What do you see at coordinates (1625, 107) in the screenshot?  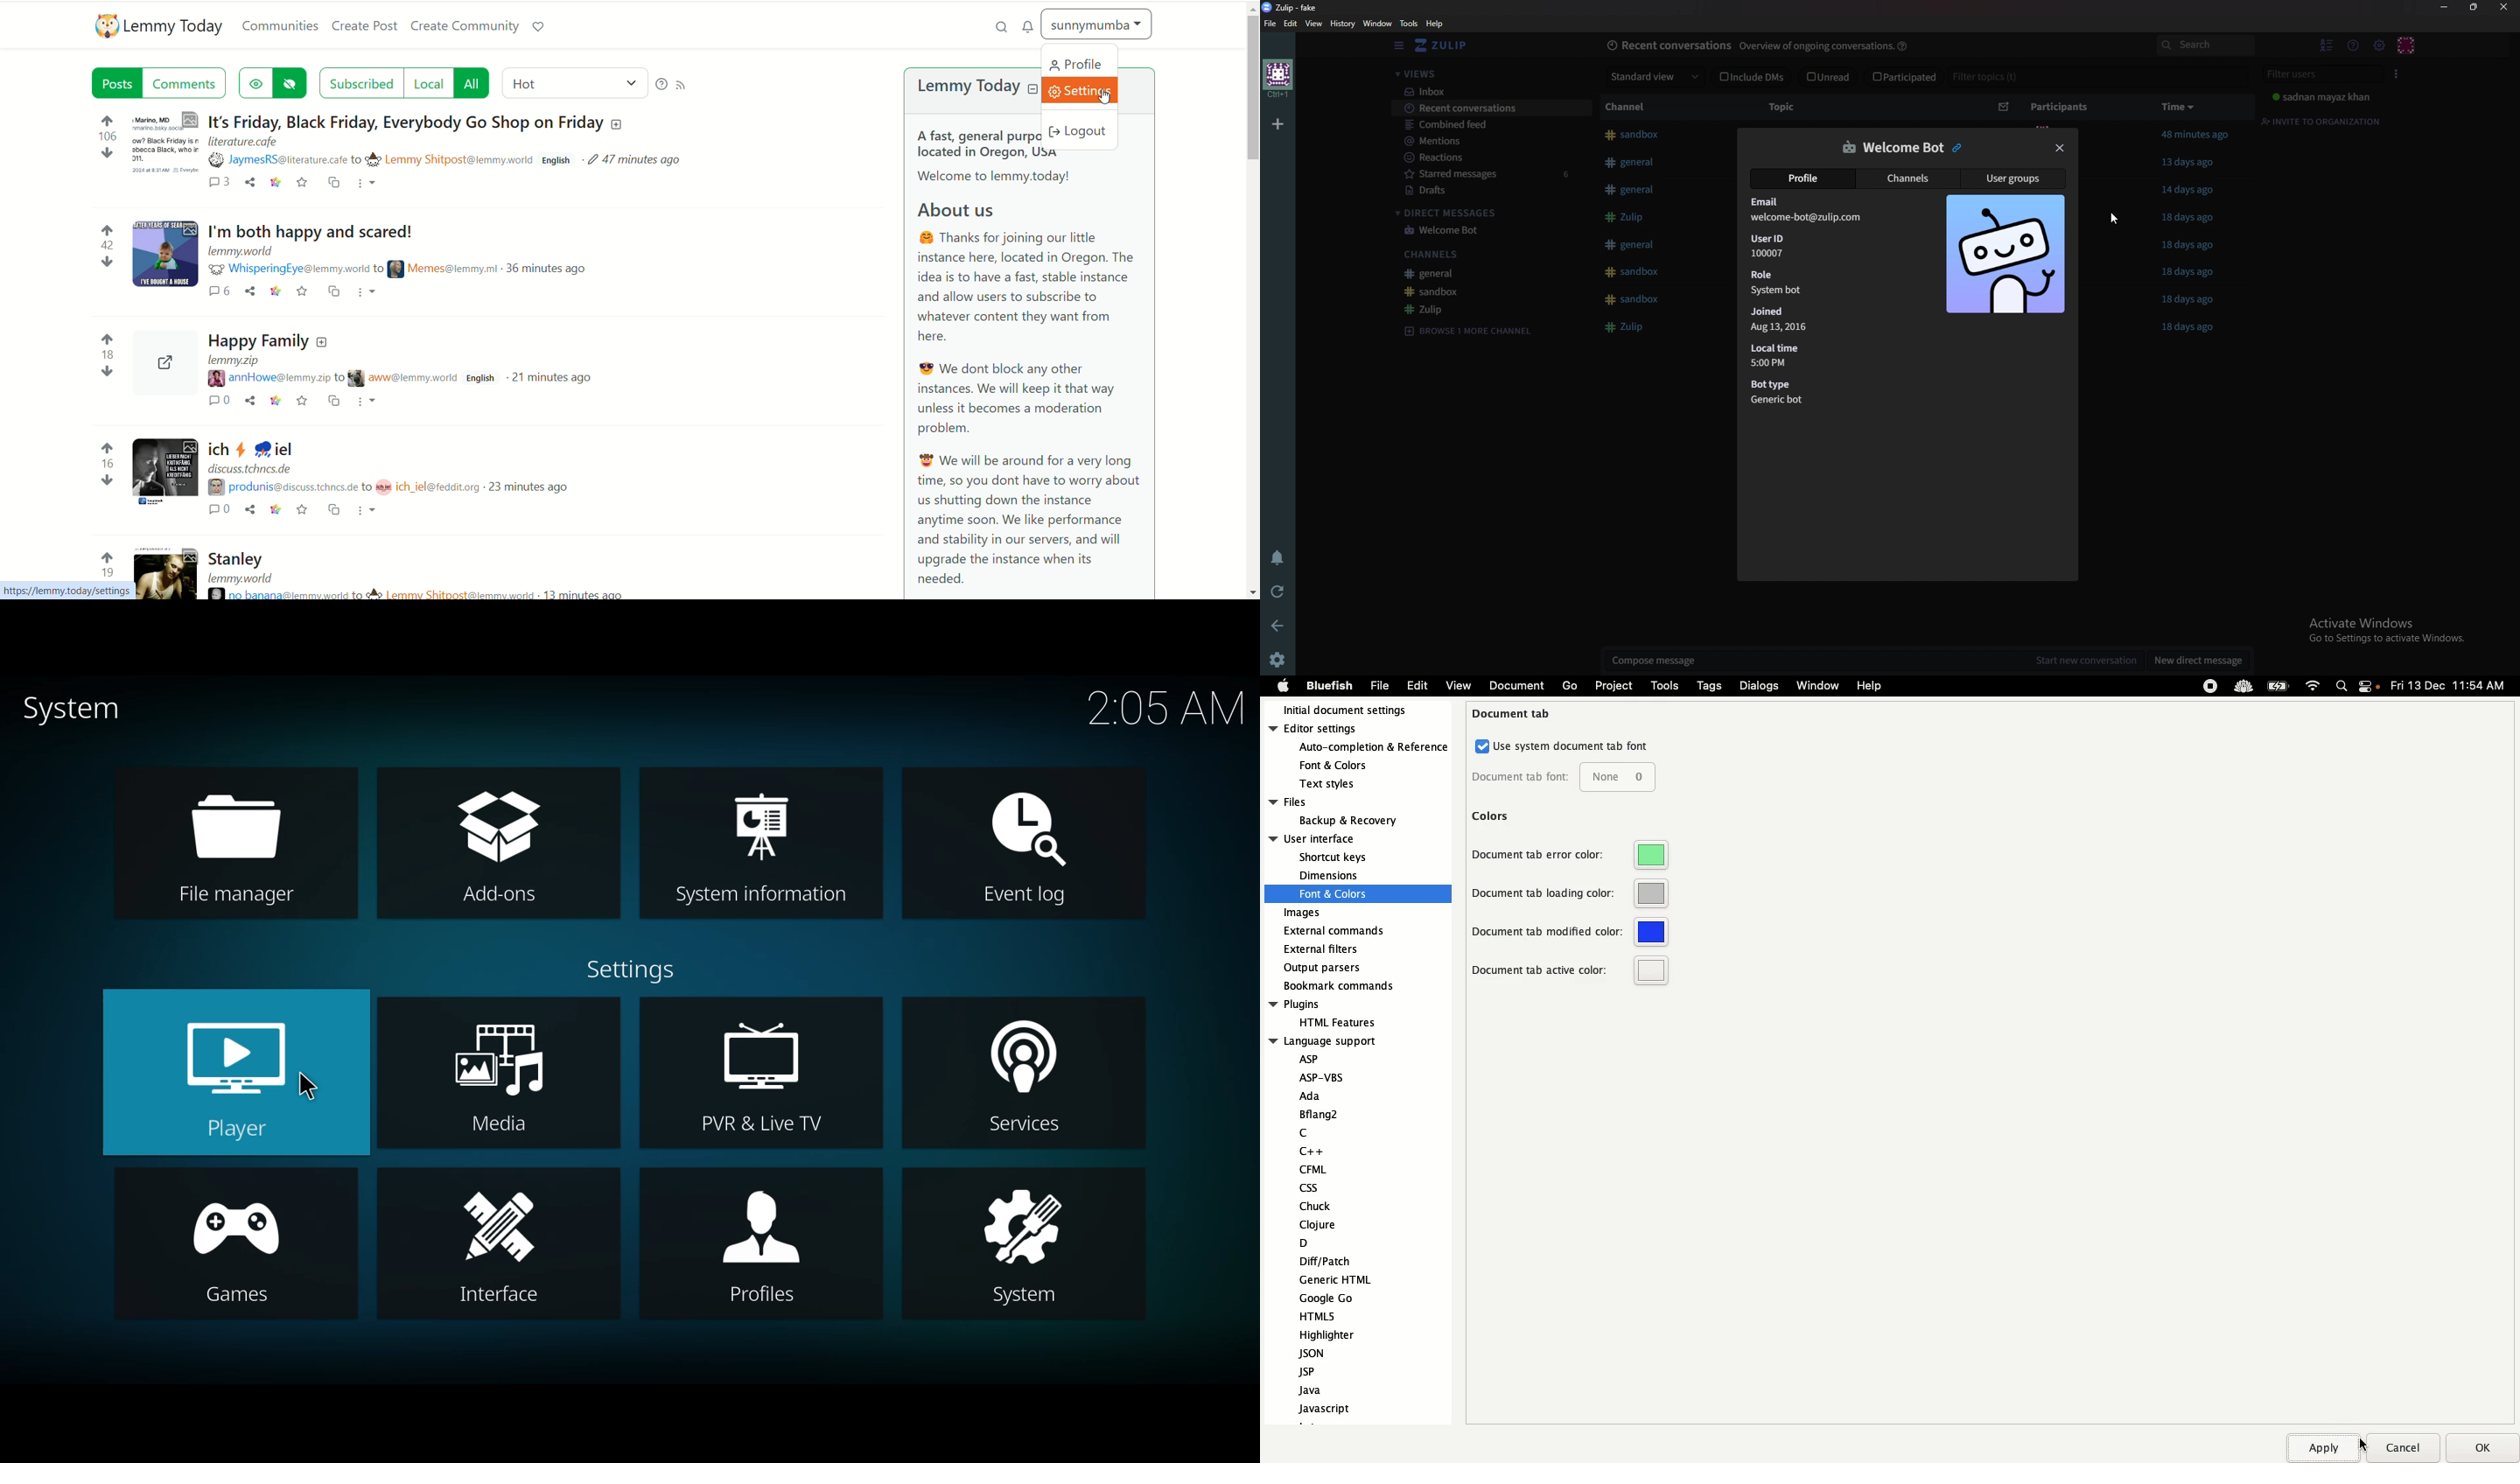 I see `channel` at bounding box center [1625, 107].